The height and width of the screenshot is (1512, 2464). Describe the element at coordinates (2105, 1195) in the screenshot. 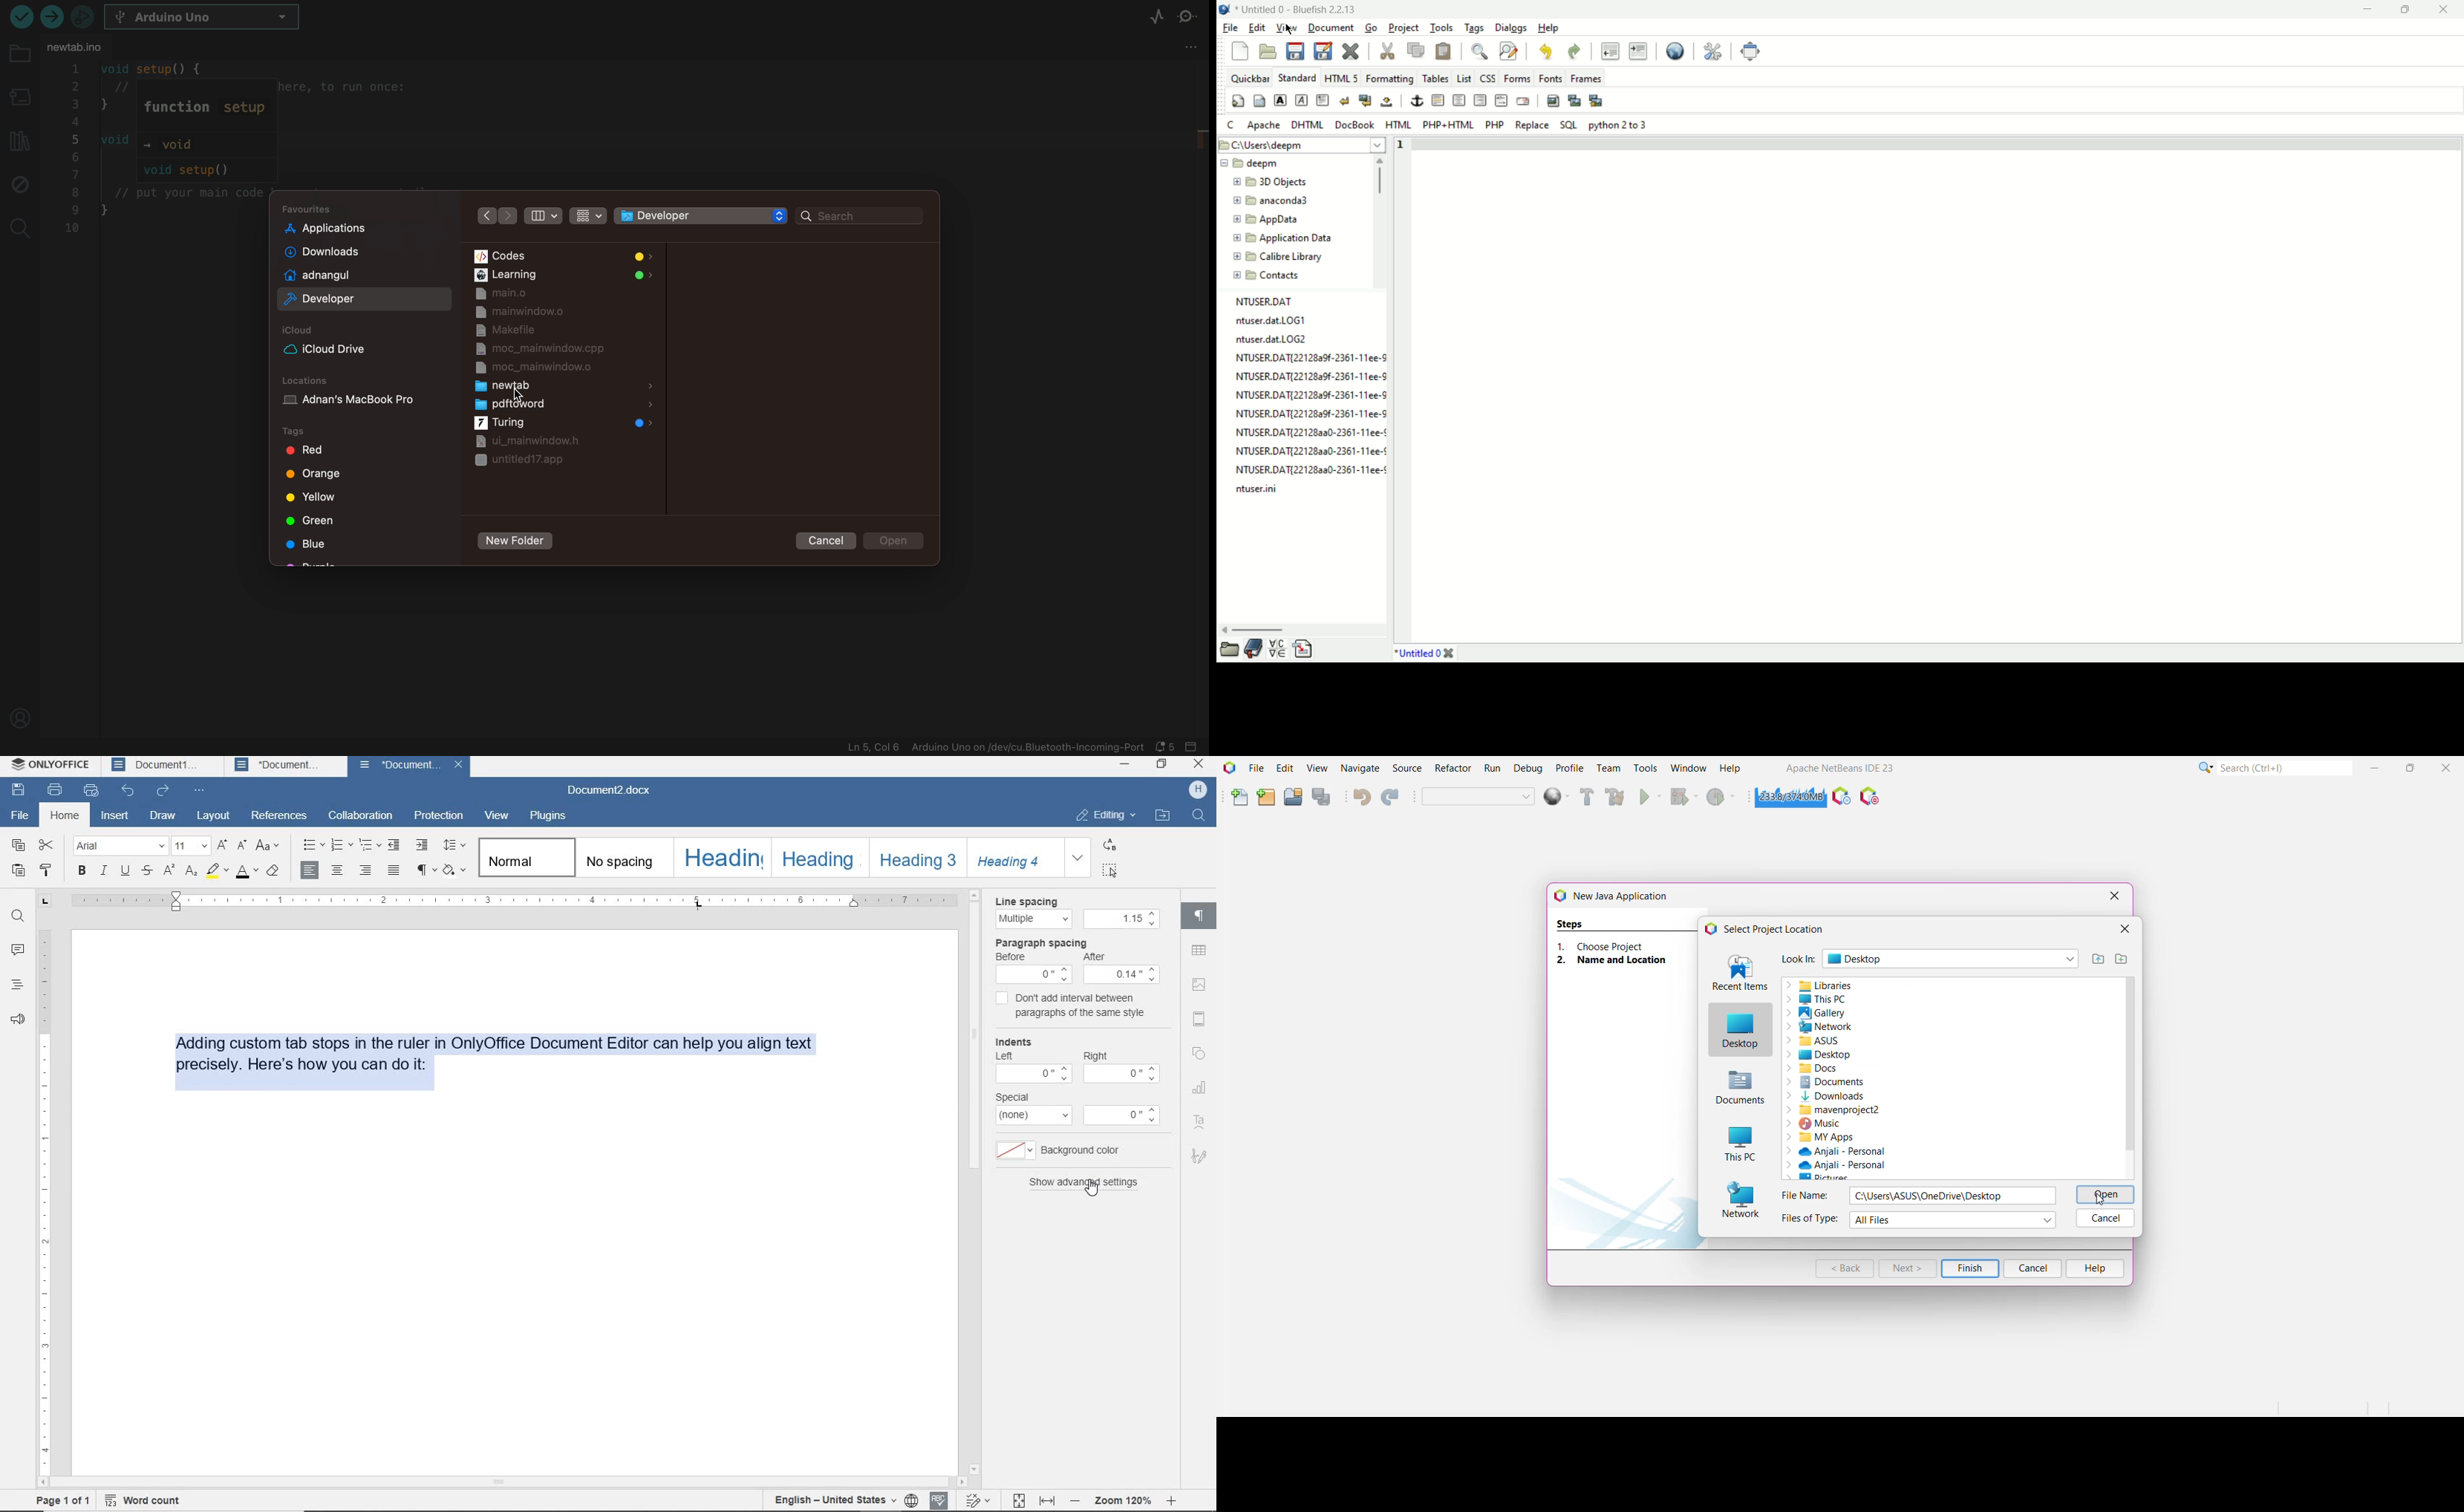

I see `Open` at that location.